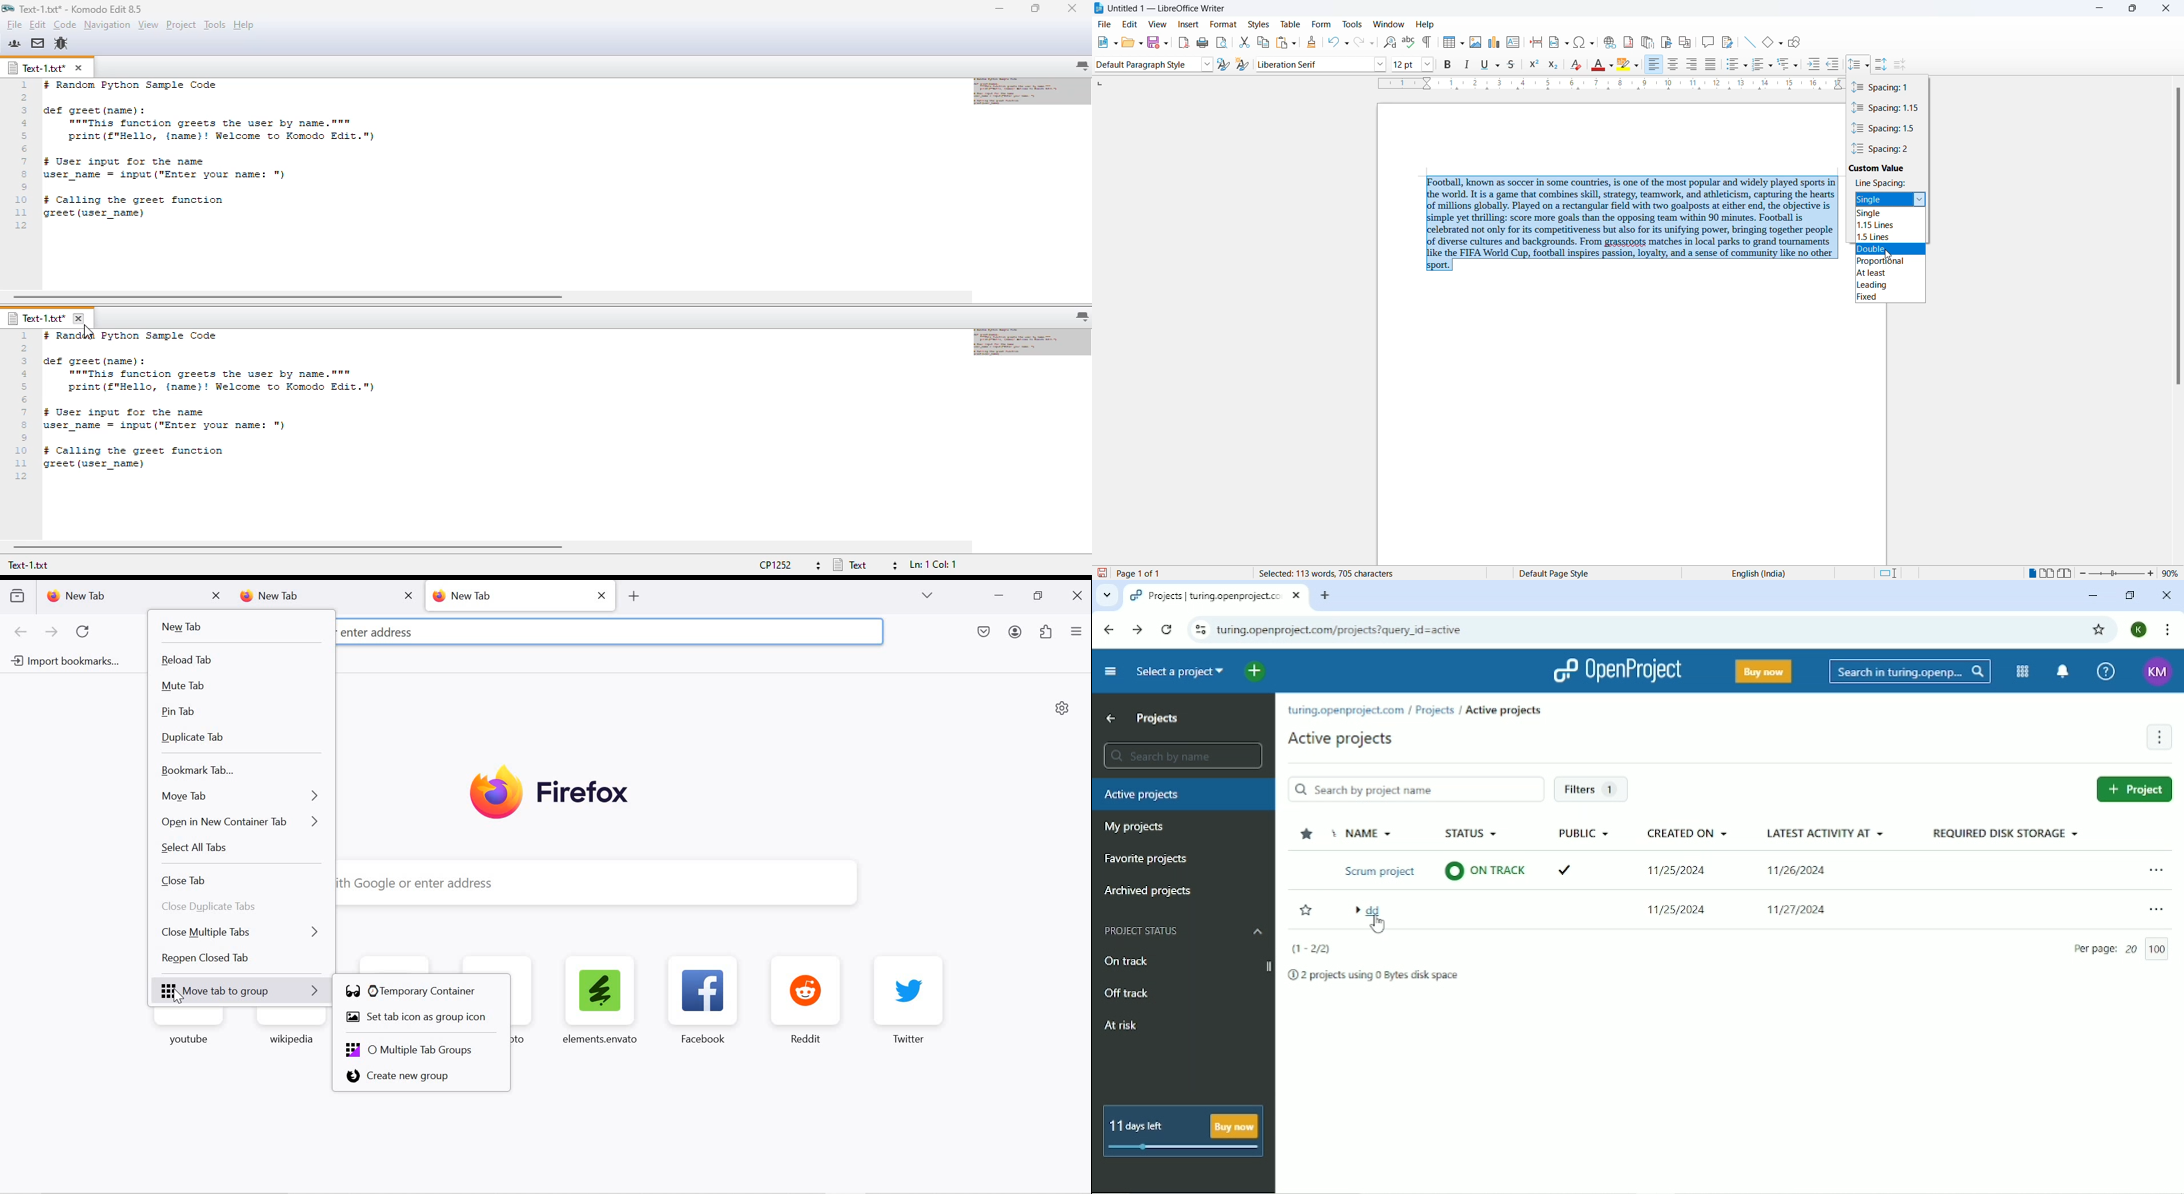 The width and height of the screenshot is (2184, 1204). Describe the element at coordinates (1891, 262) in the screenshot. I see `proportional` at that location.